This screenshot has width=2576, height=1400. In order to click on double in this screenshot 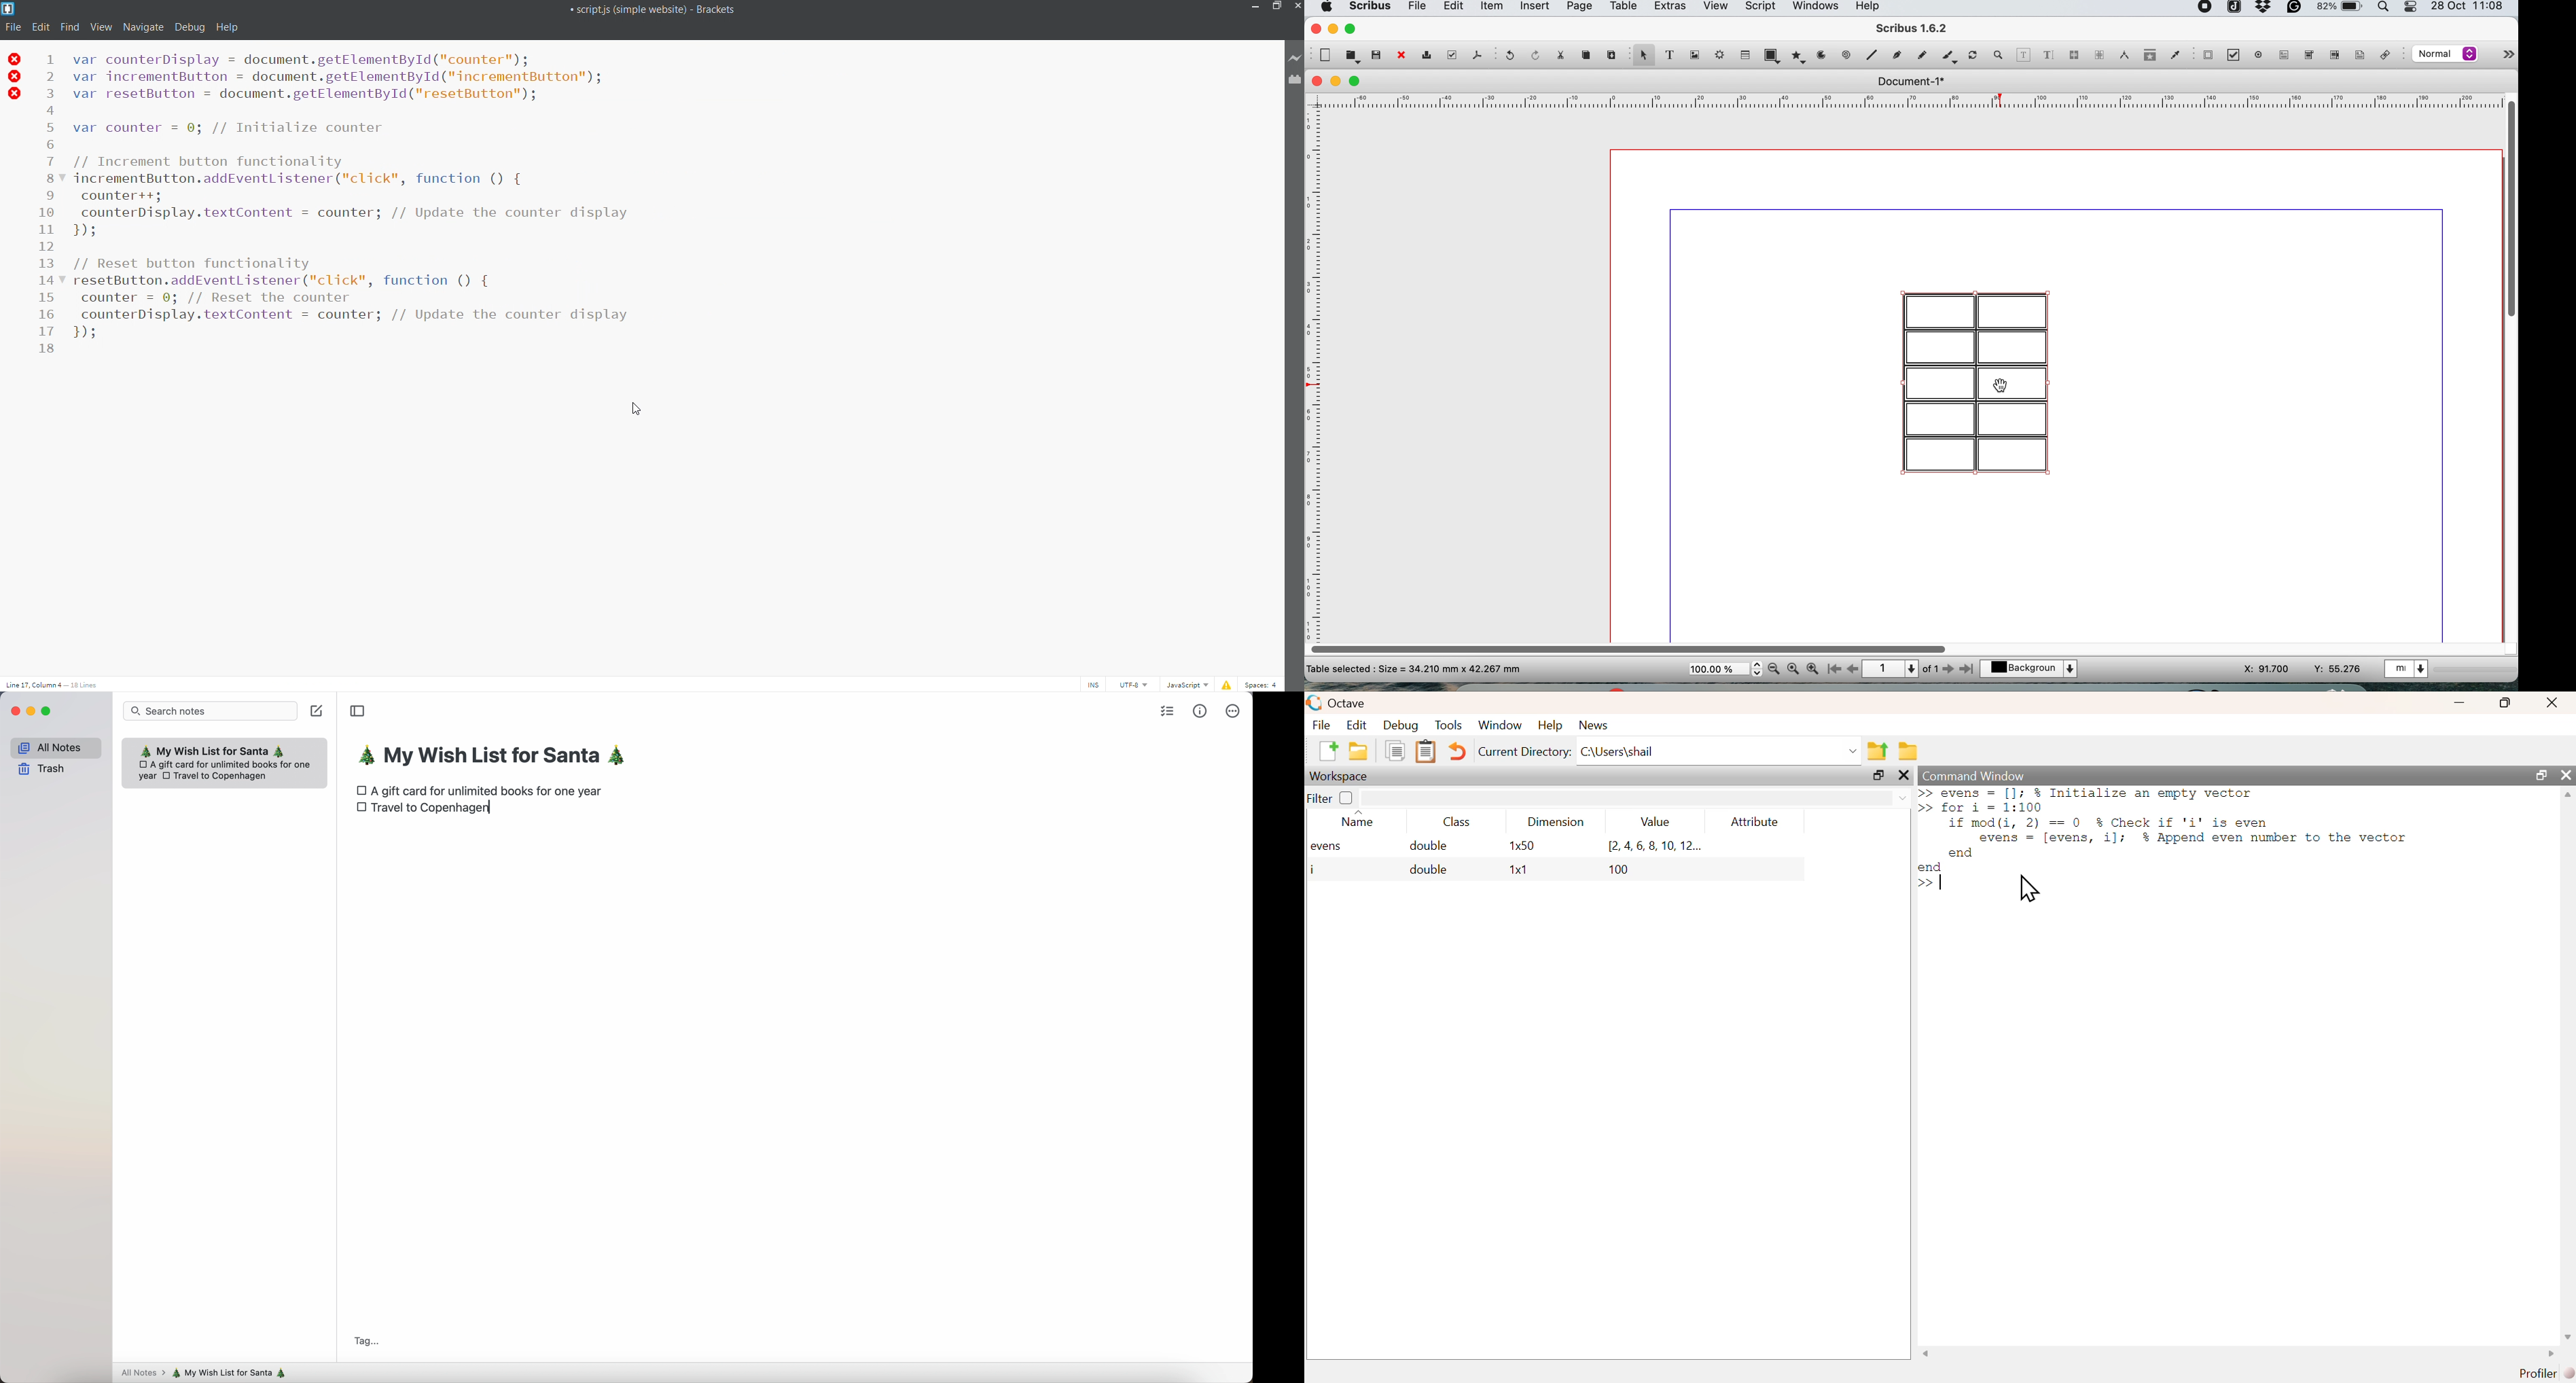, I will do `click(1432, 846)`.